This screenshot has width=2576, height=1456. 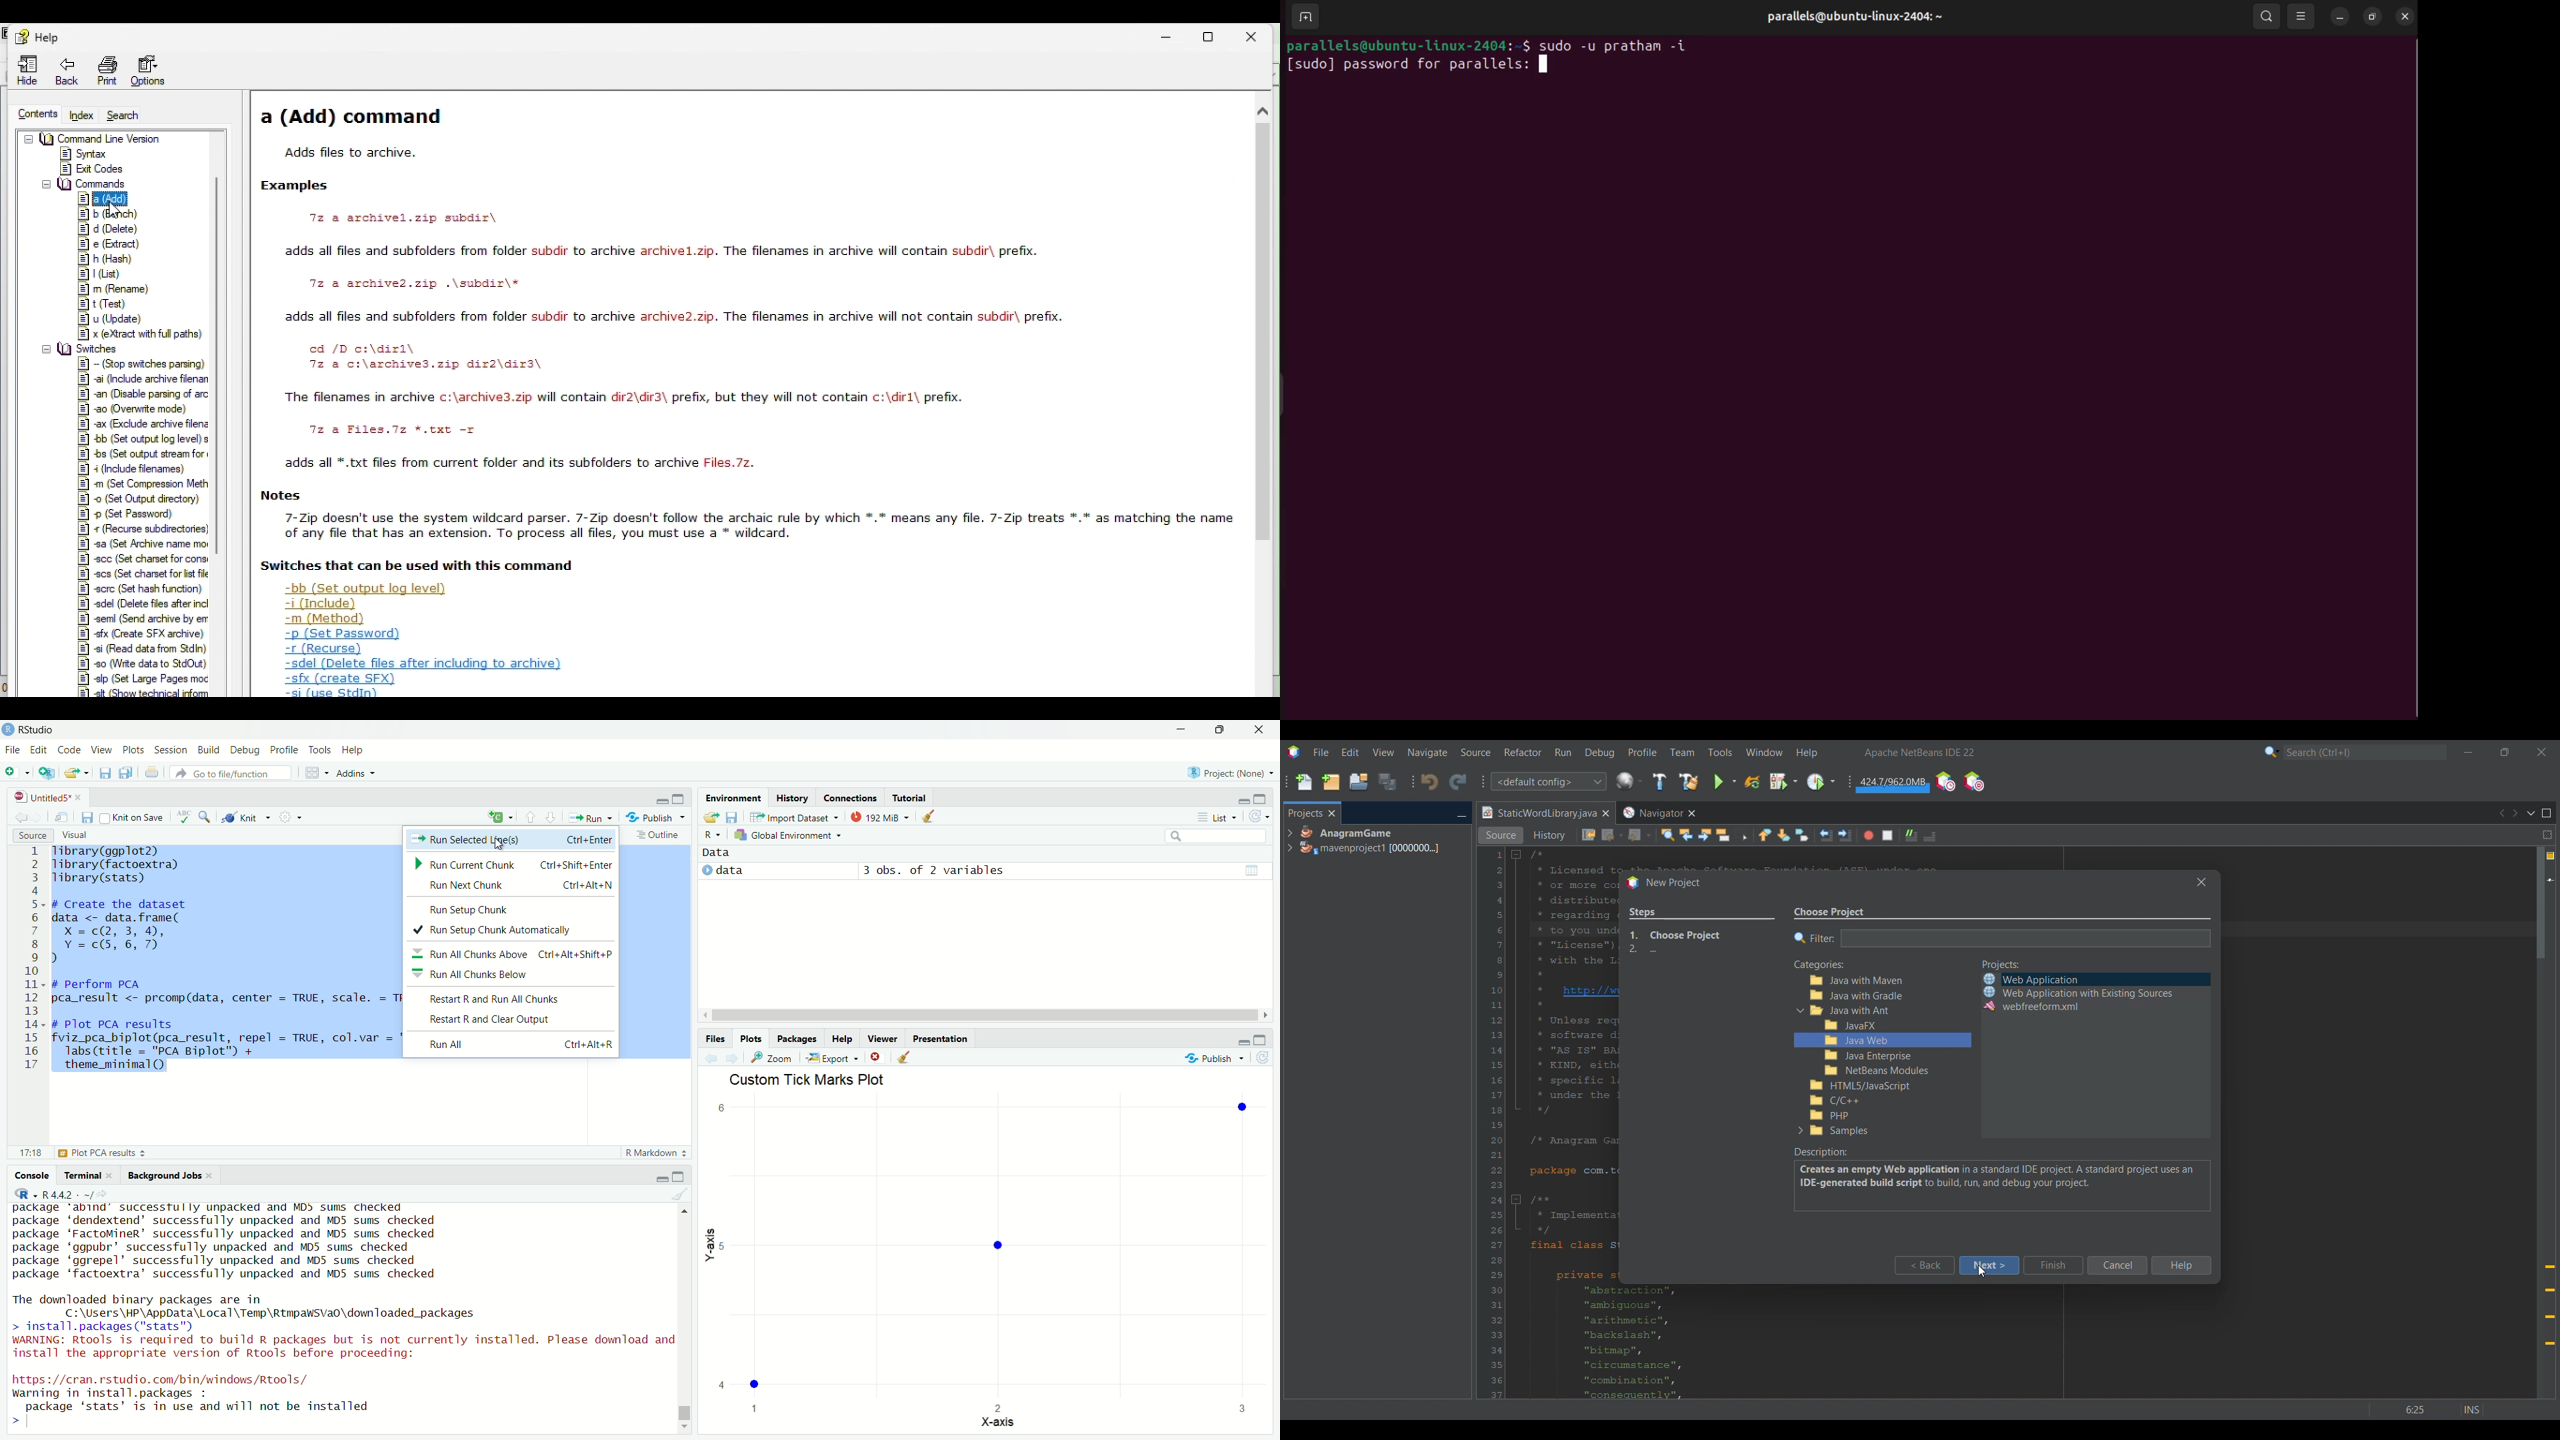 What do you see at coordinates (142, 544) in the screenshot?
I see `-sa` at bounding box center [142, 544].